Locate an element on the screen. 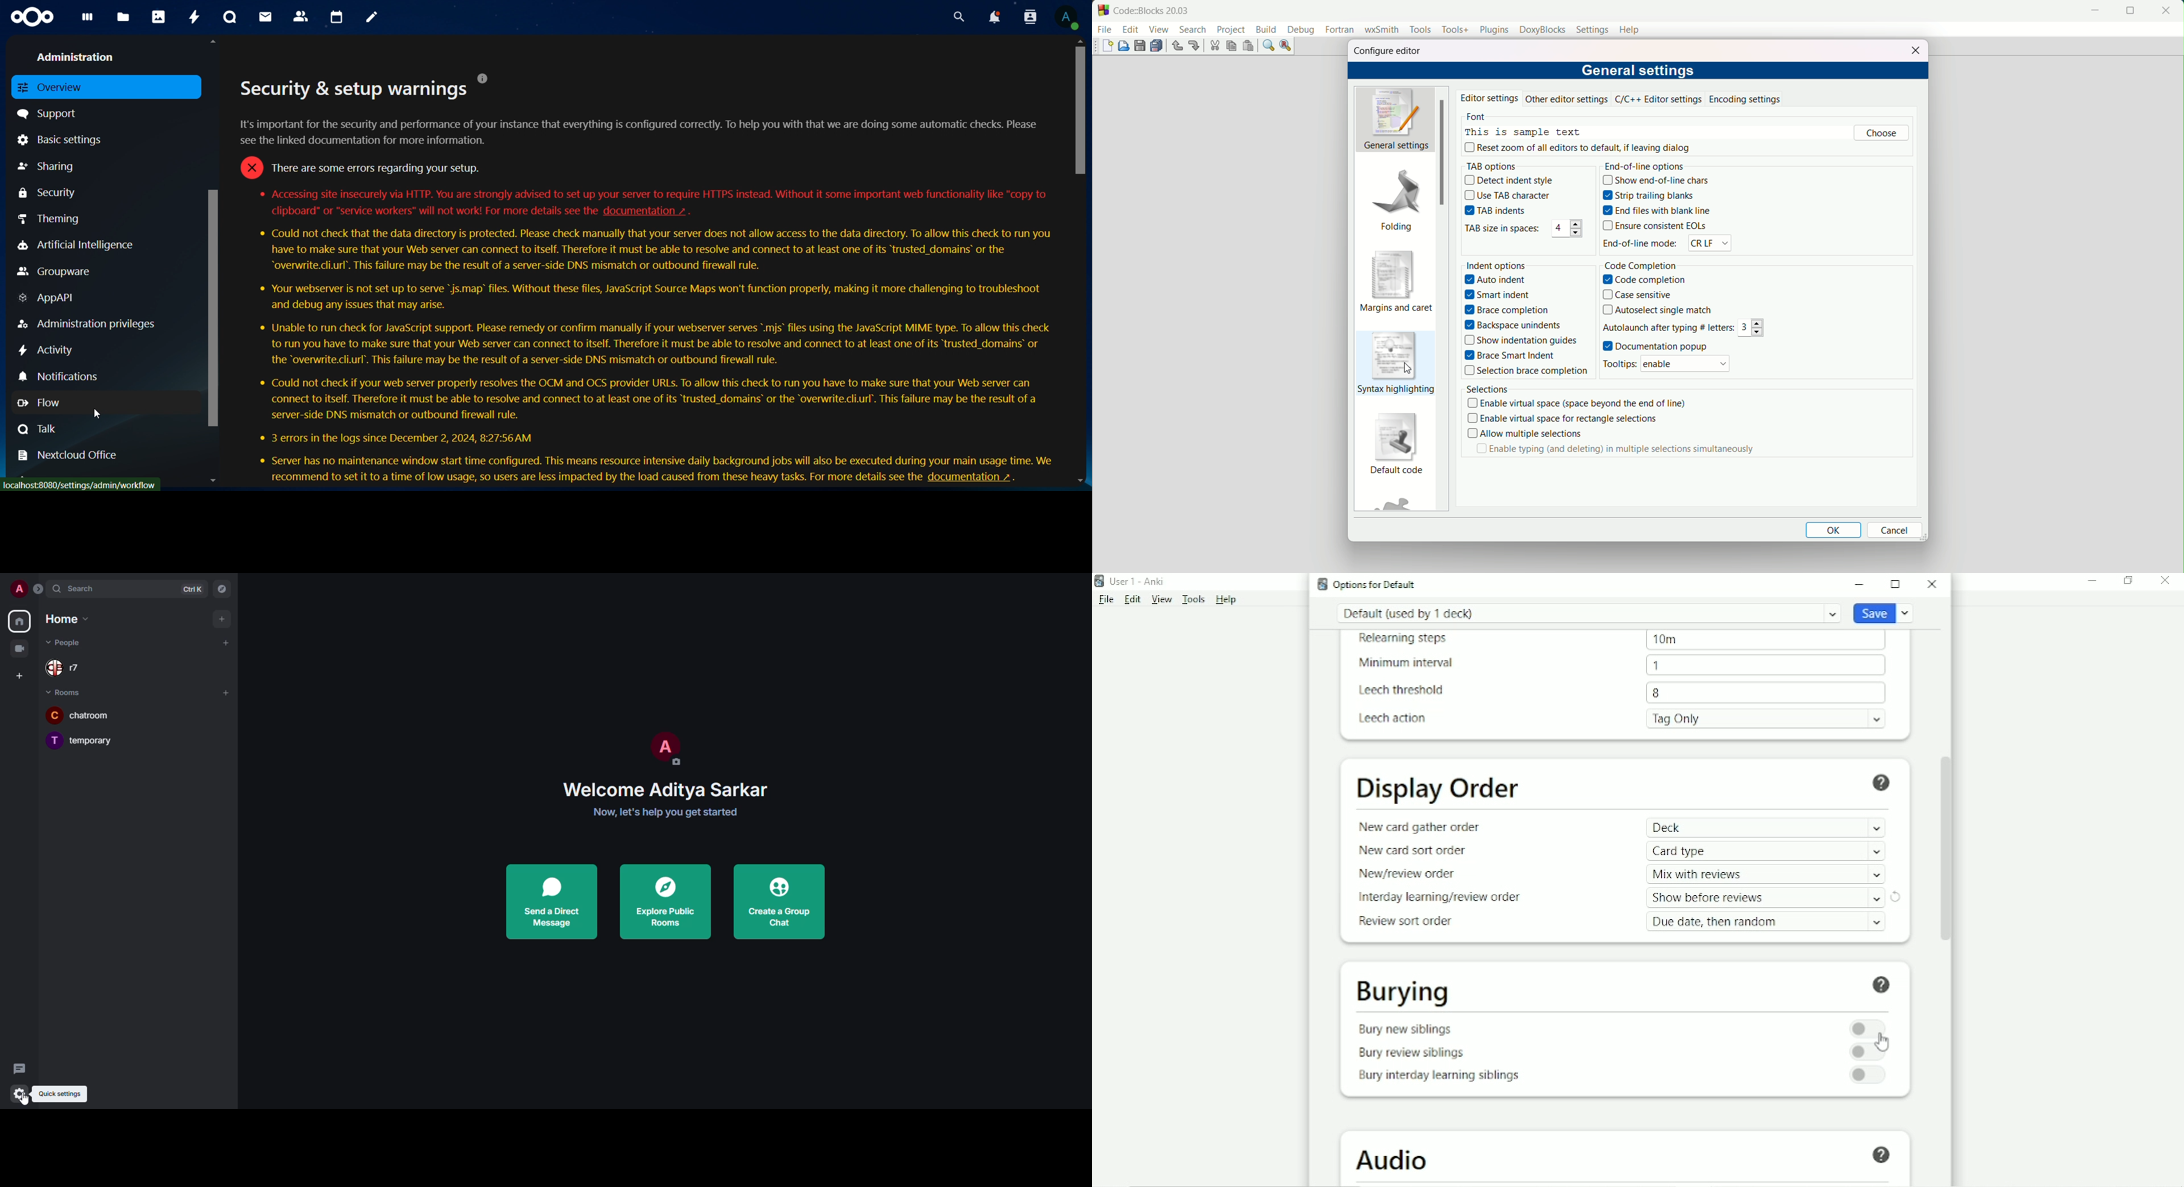 This screenshot has height=1204, width=2184. Help is located at coordinates (1226, 600).